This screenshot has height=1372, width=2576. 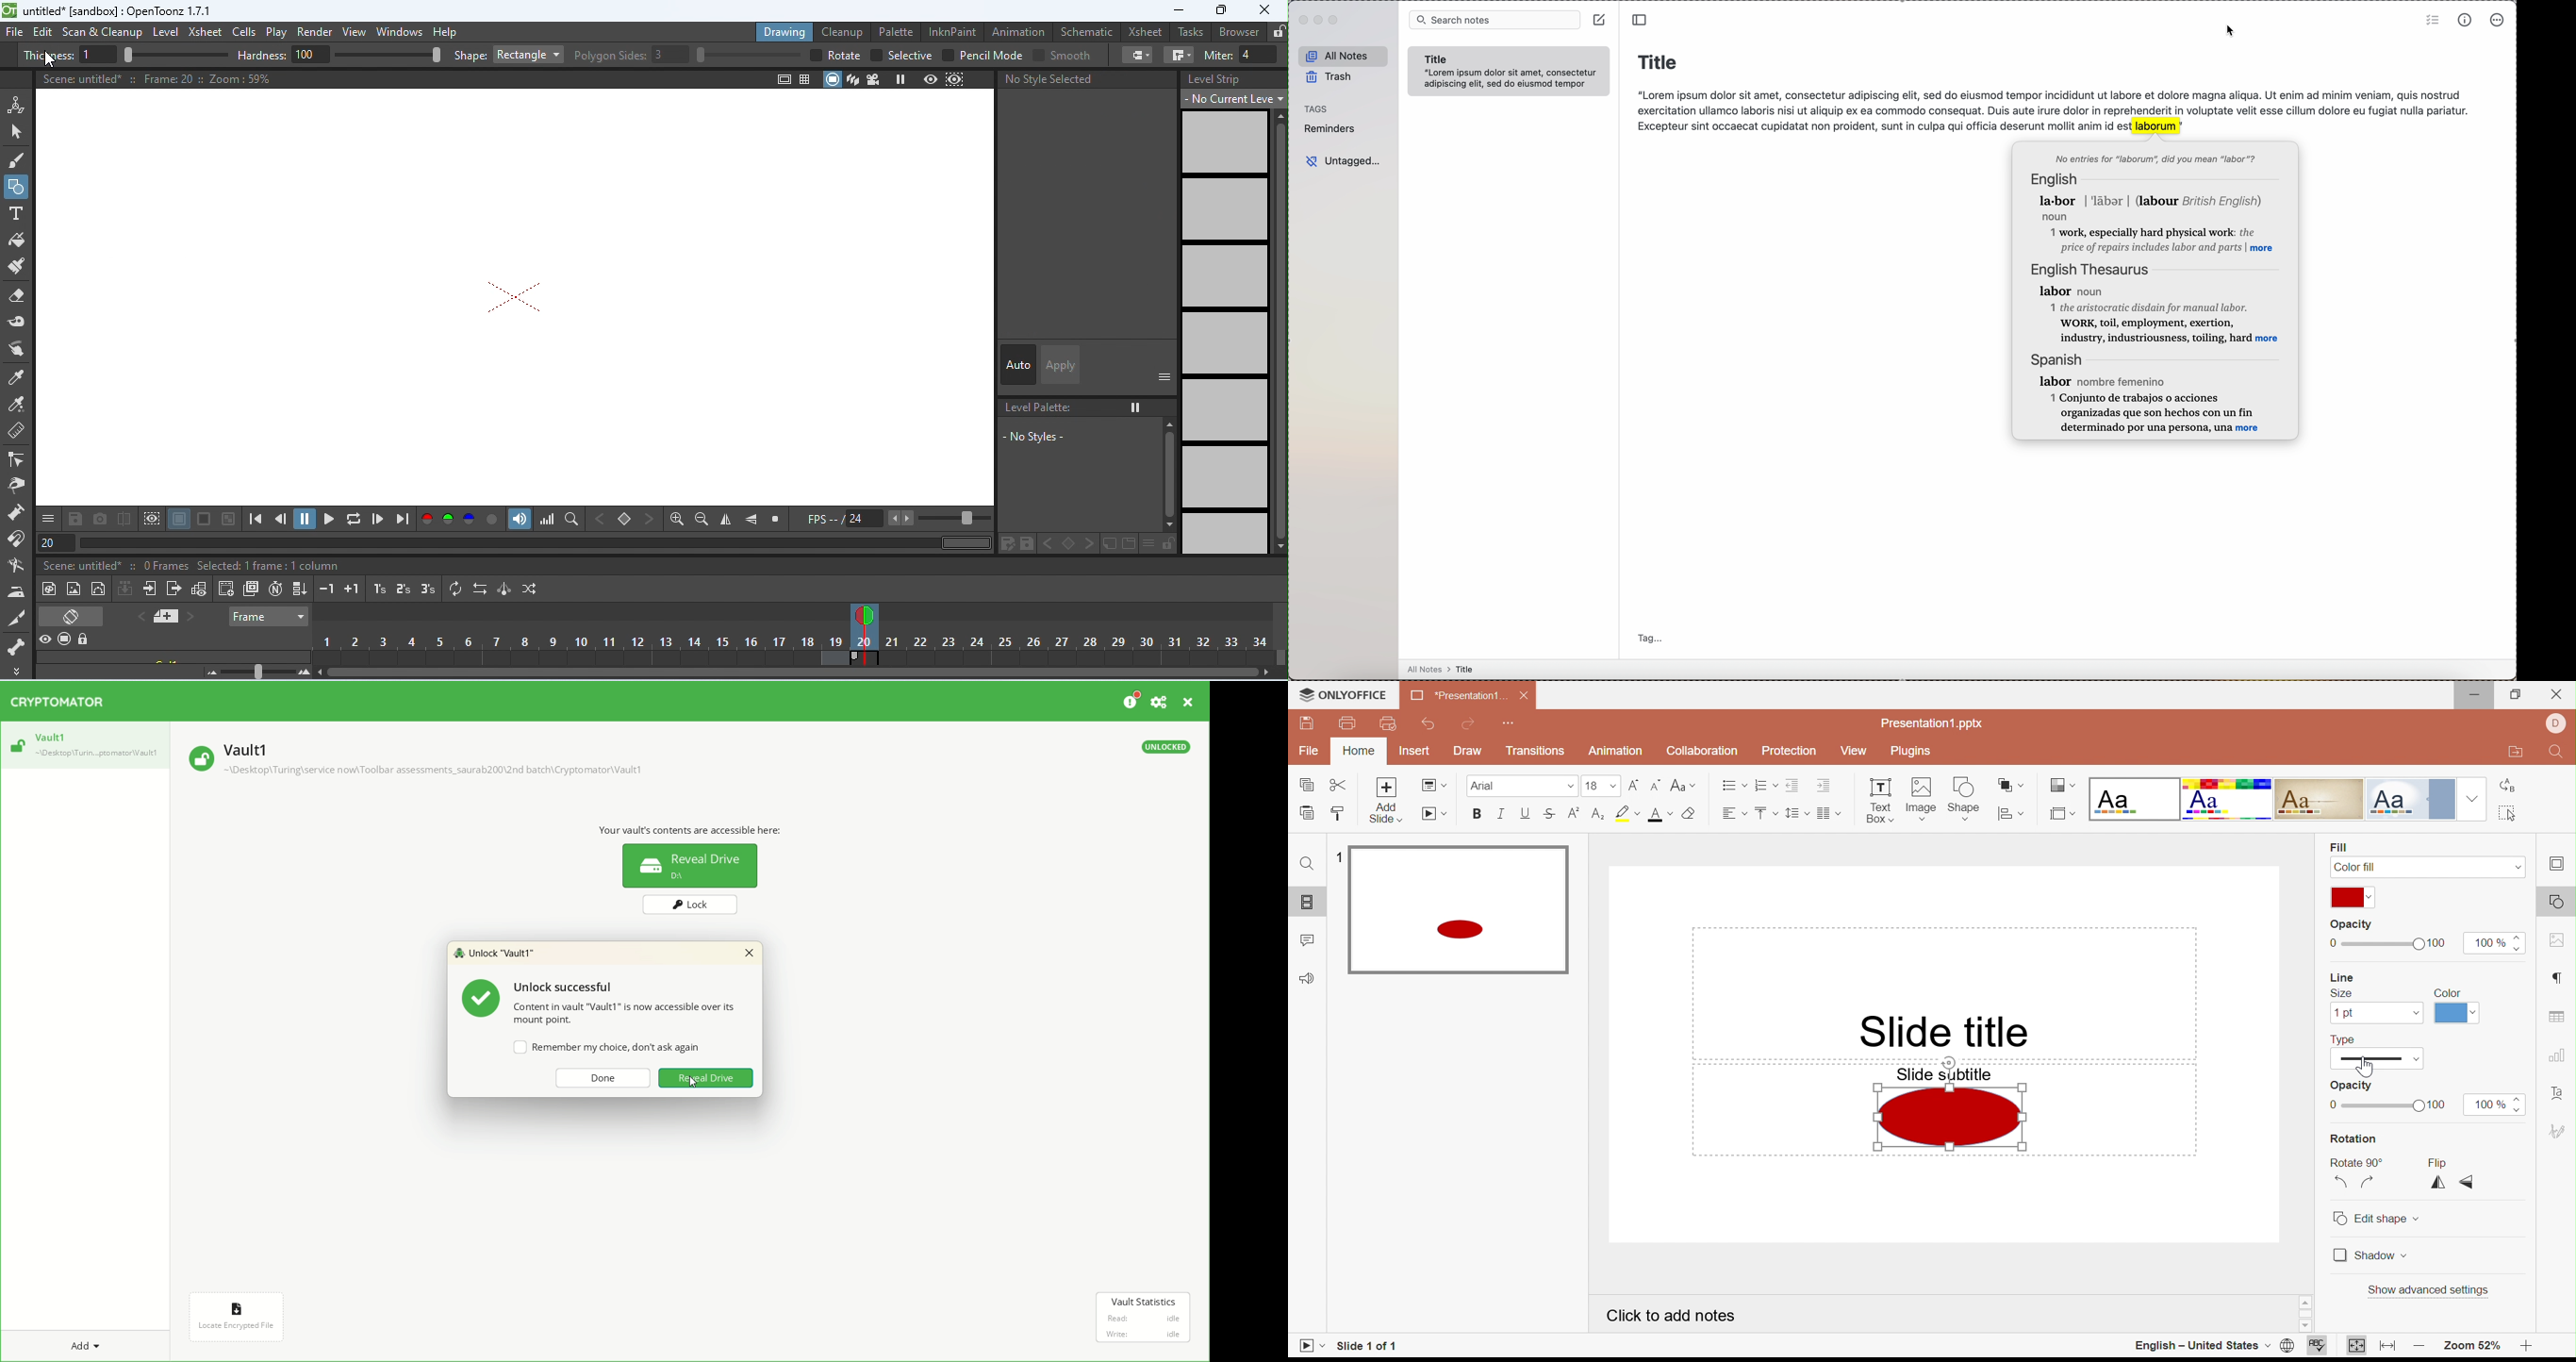 What do you see at coordinates (1659, 815) in the screenshot?
I see `Font color` at bounding box center [1659, 815].